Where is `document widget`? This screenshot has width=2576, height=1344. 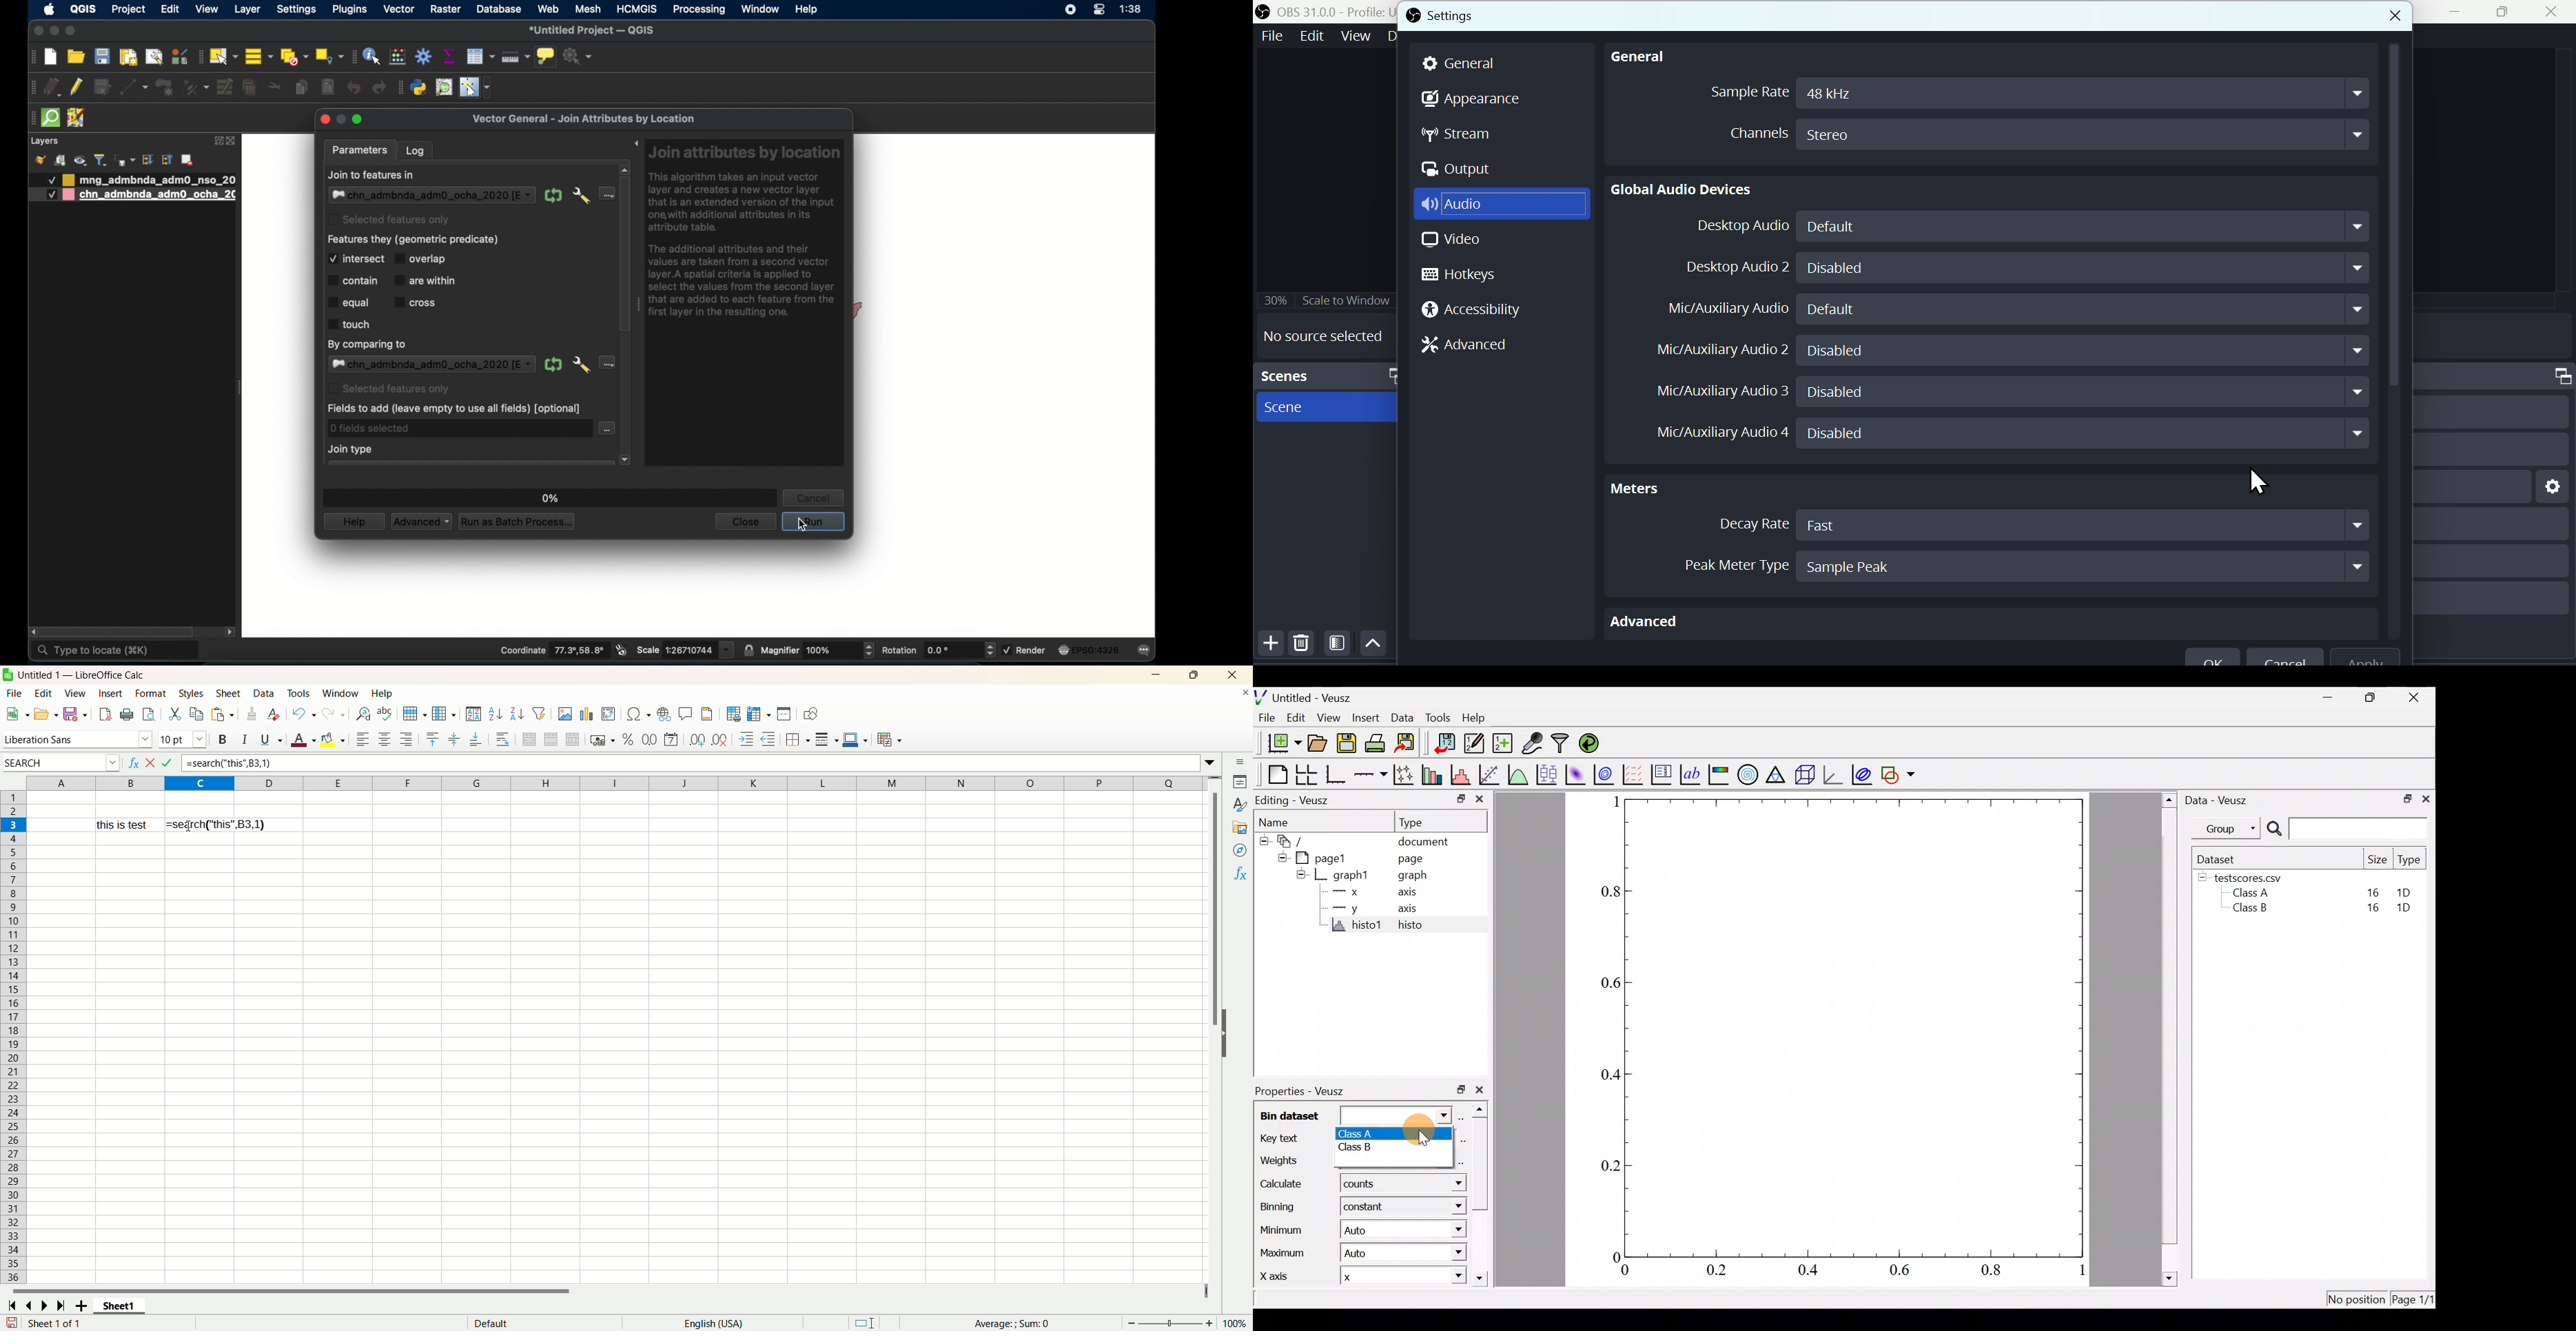 document widget is located at coordinates (1289, 842).